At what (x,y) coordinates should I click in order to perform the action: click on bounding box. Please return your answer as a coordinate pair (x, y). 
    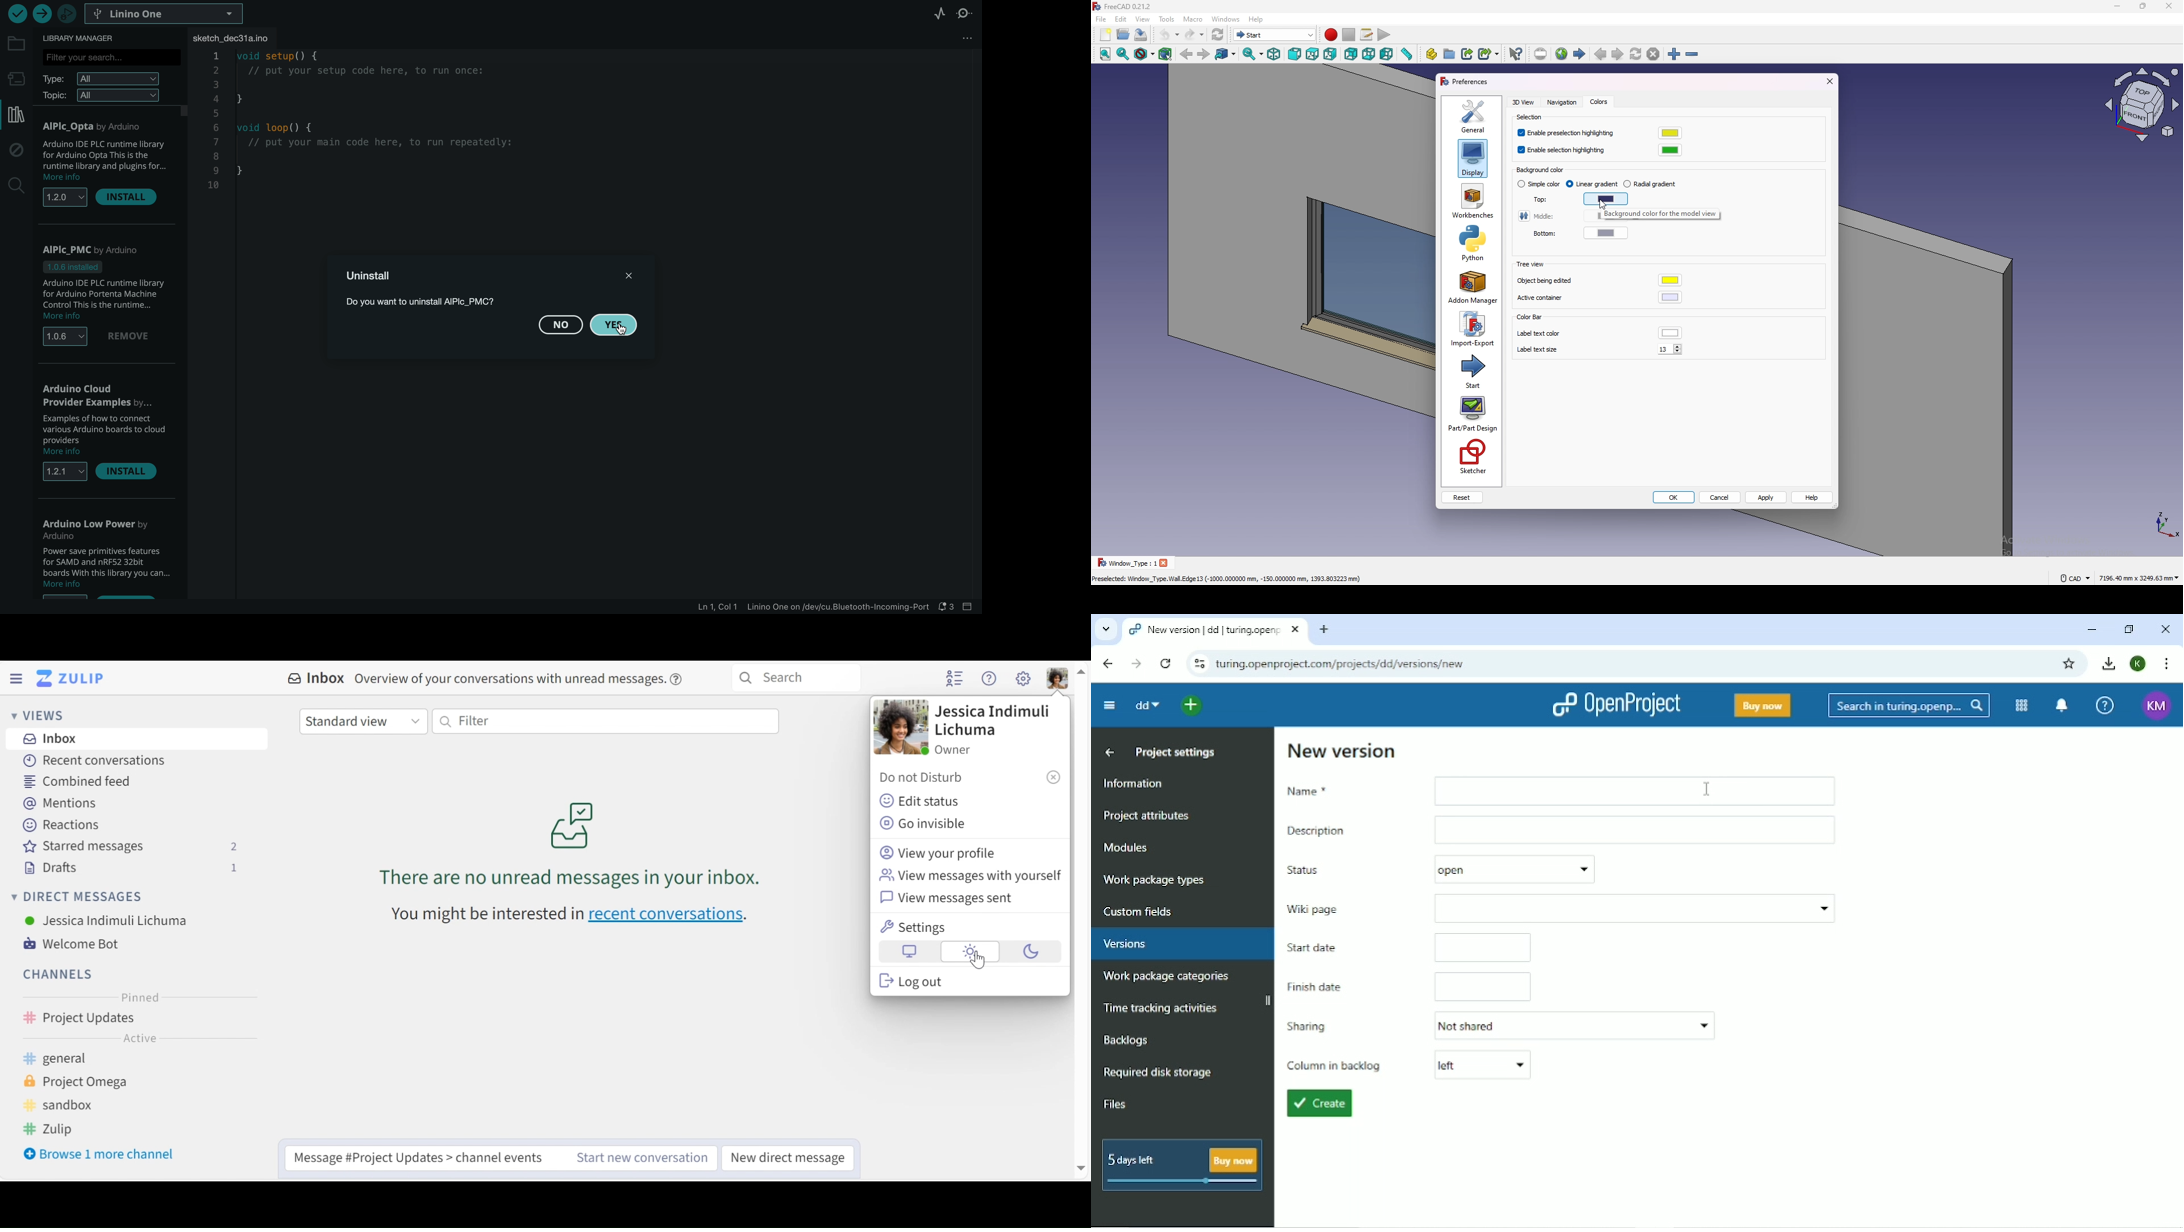
    Looking at the image, I should click on (1166, 54).